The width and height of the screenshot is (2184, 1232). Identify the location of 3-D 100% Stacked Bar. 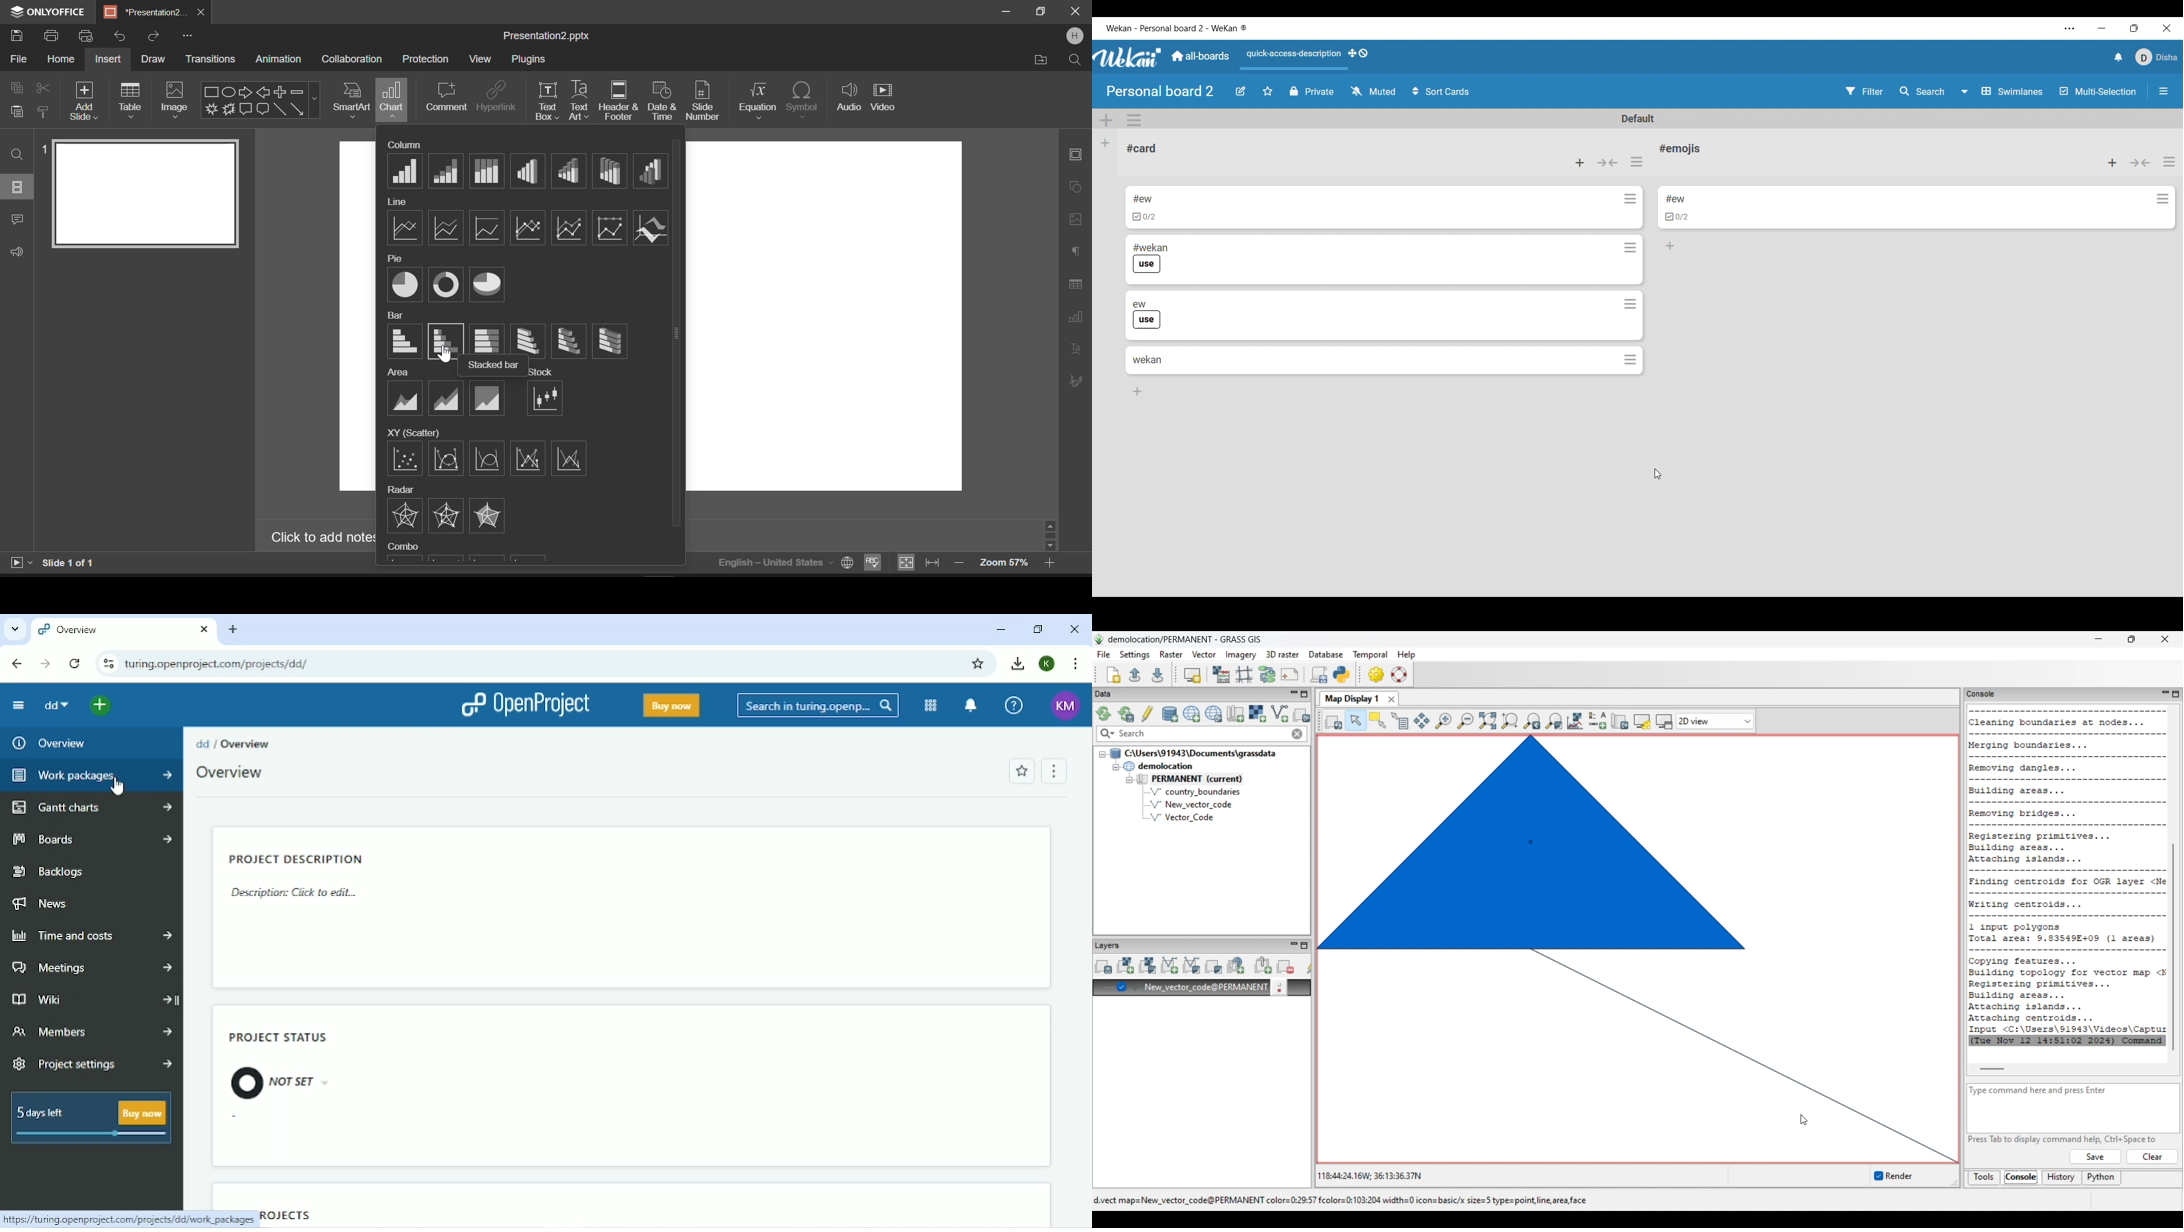
(608, 342).